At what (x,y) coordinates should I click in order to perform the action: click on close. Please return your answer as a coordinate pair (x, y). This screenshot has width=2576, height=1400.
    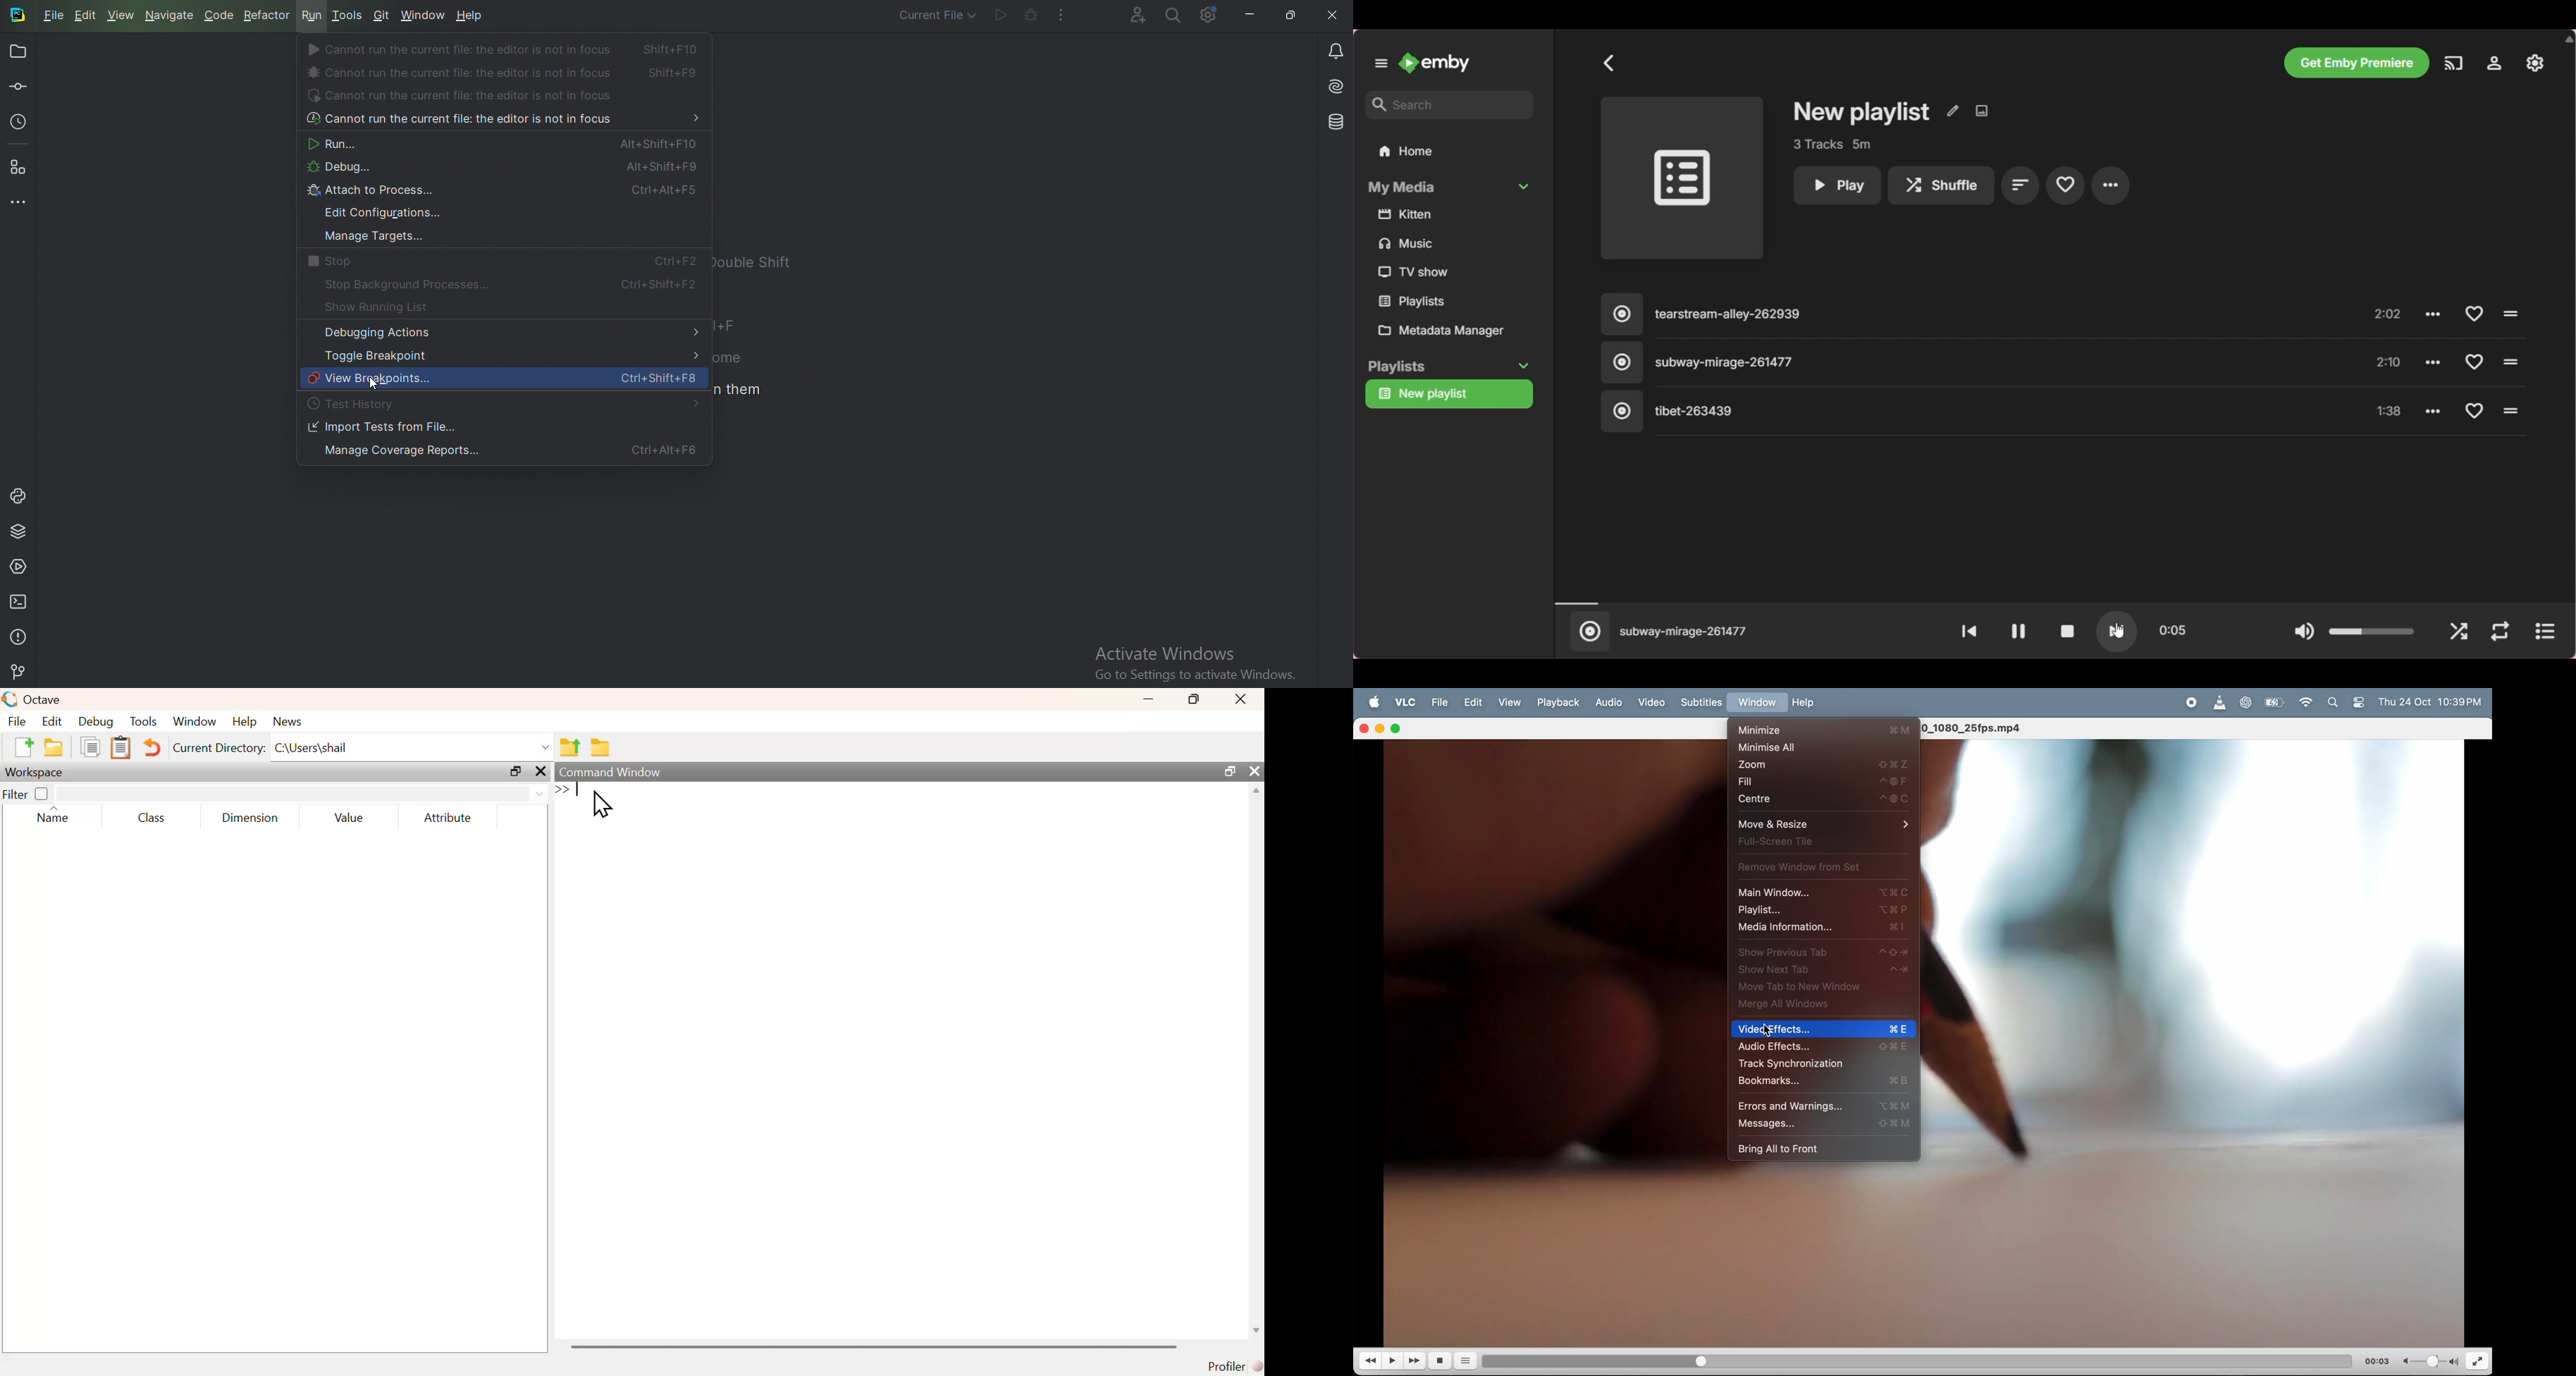
    Looking at the image, I should click on (543, 772).